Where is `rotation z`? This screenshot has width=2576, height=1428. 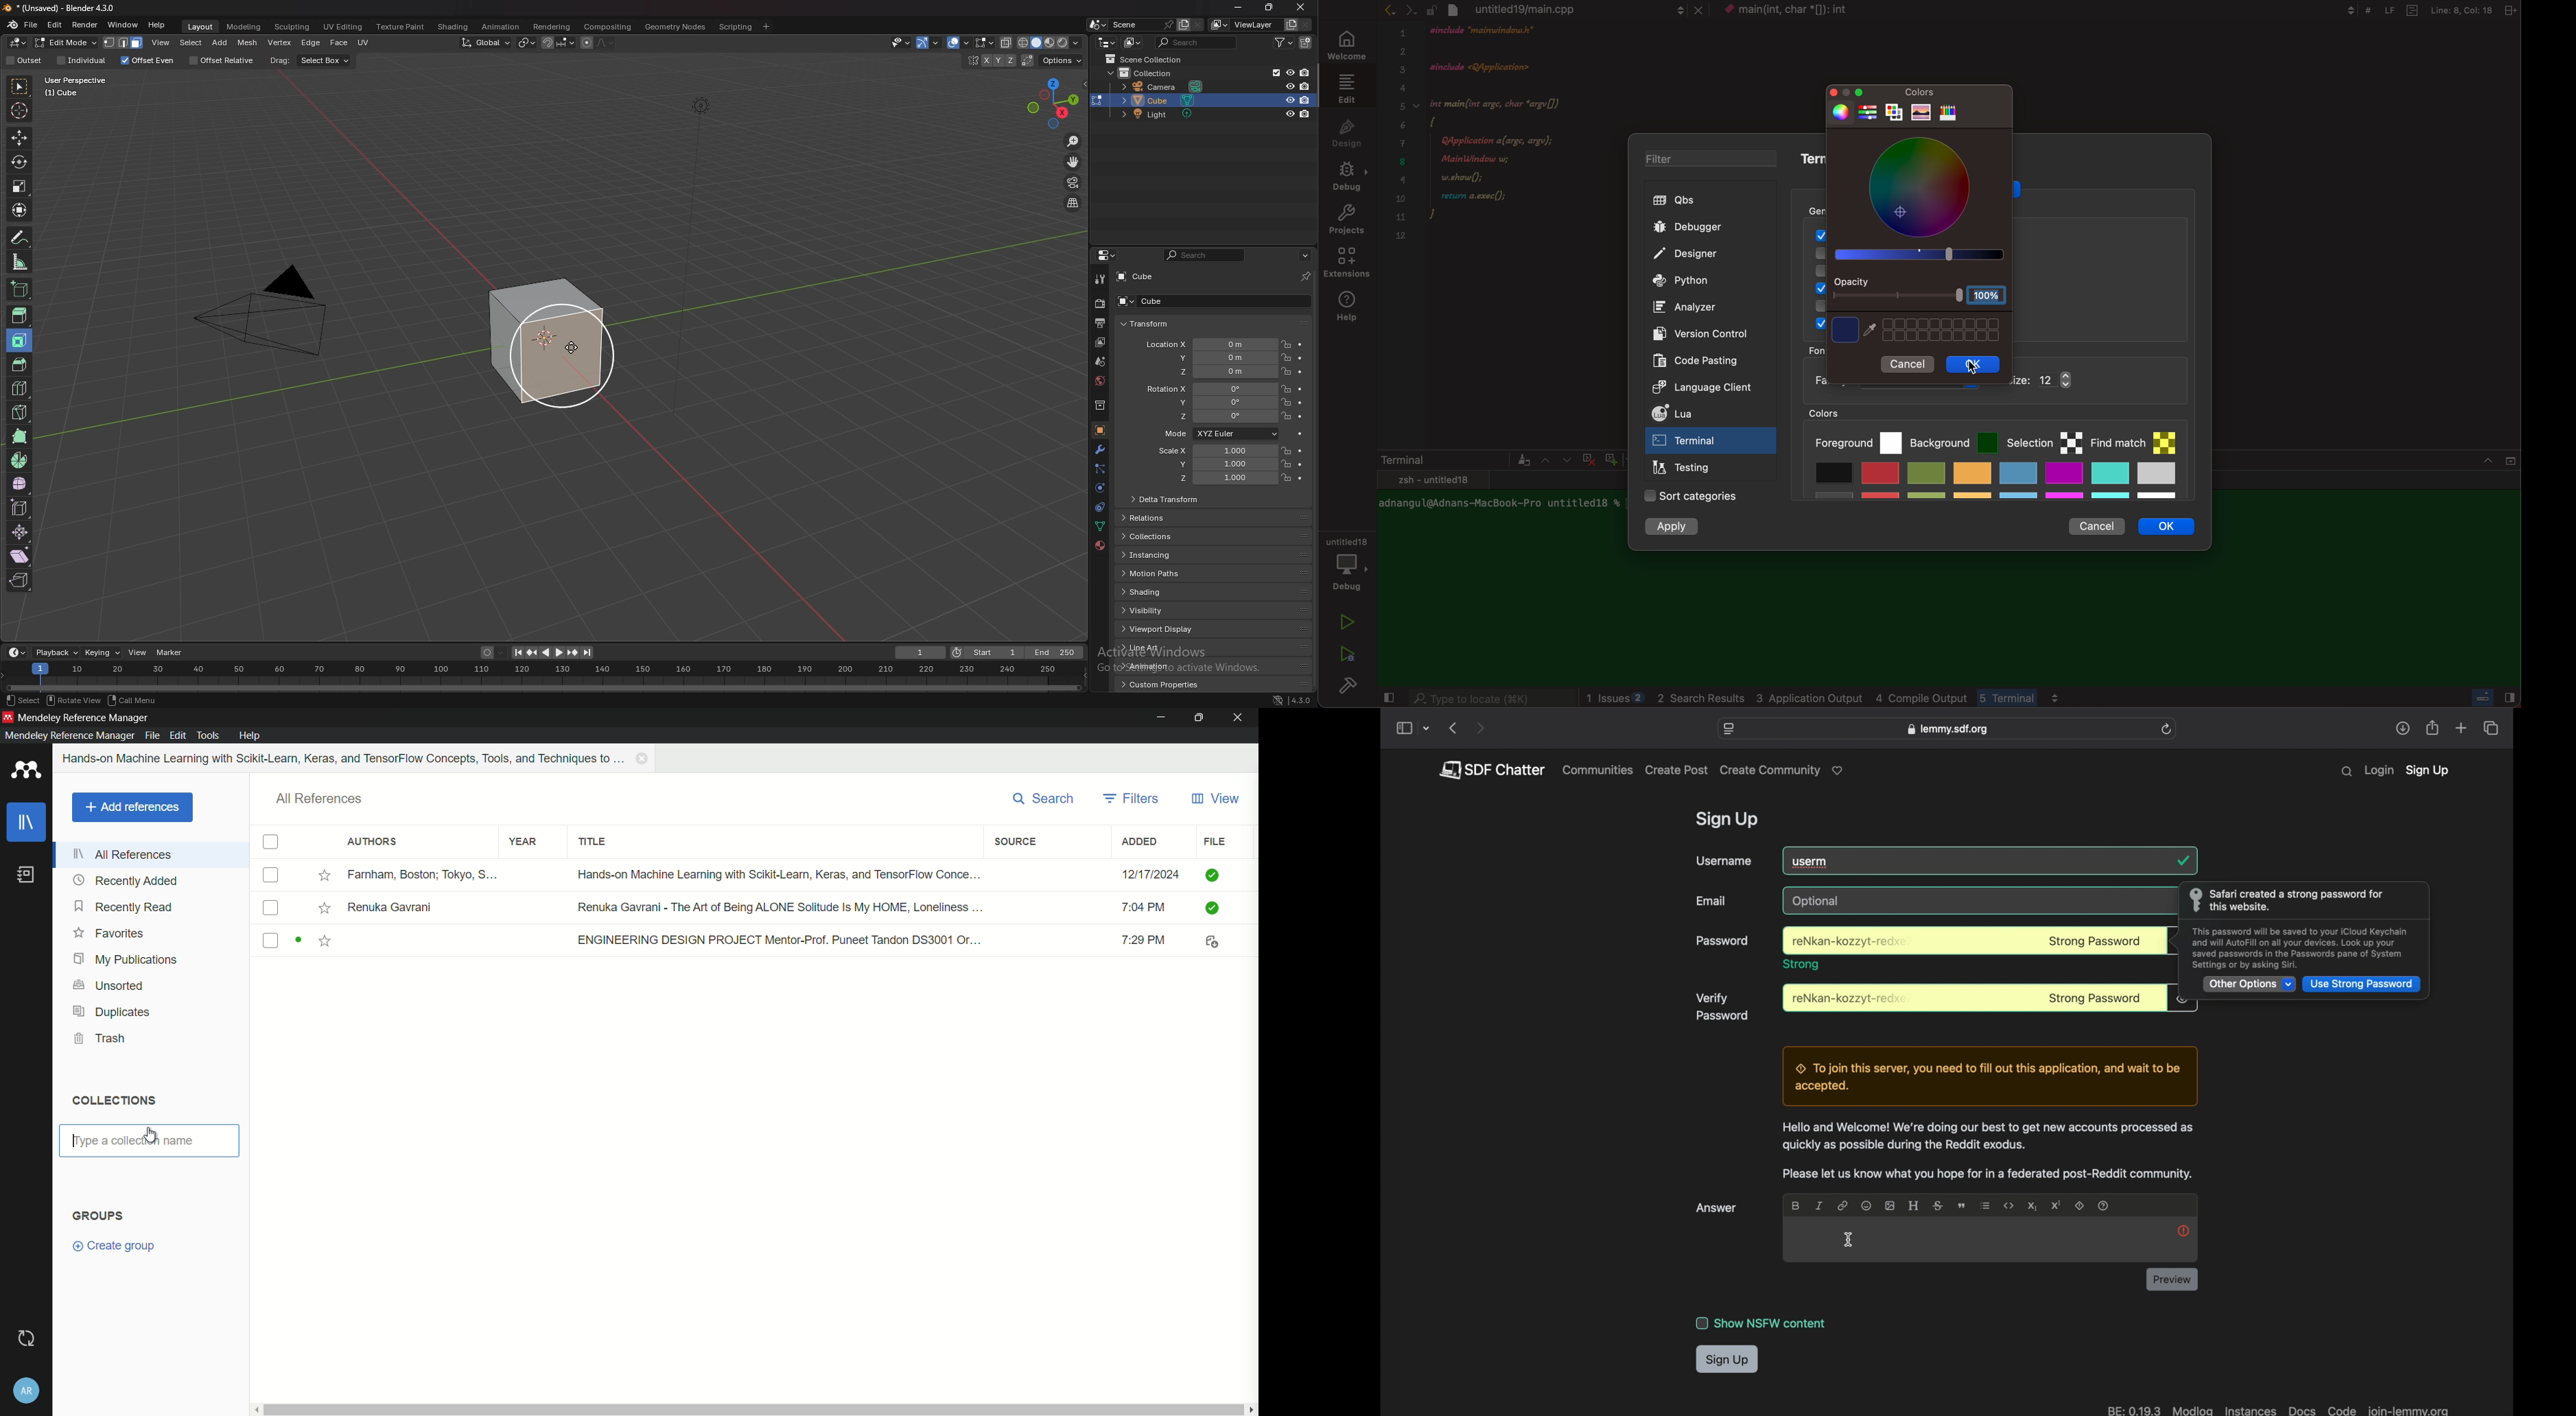 rotation z is located at coordinates (1215, 416).